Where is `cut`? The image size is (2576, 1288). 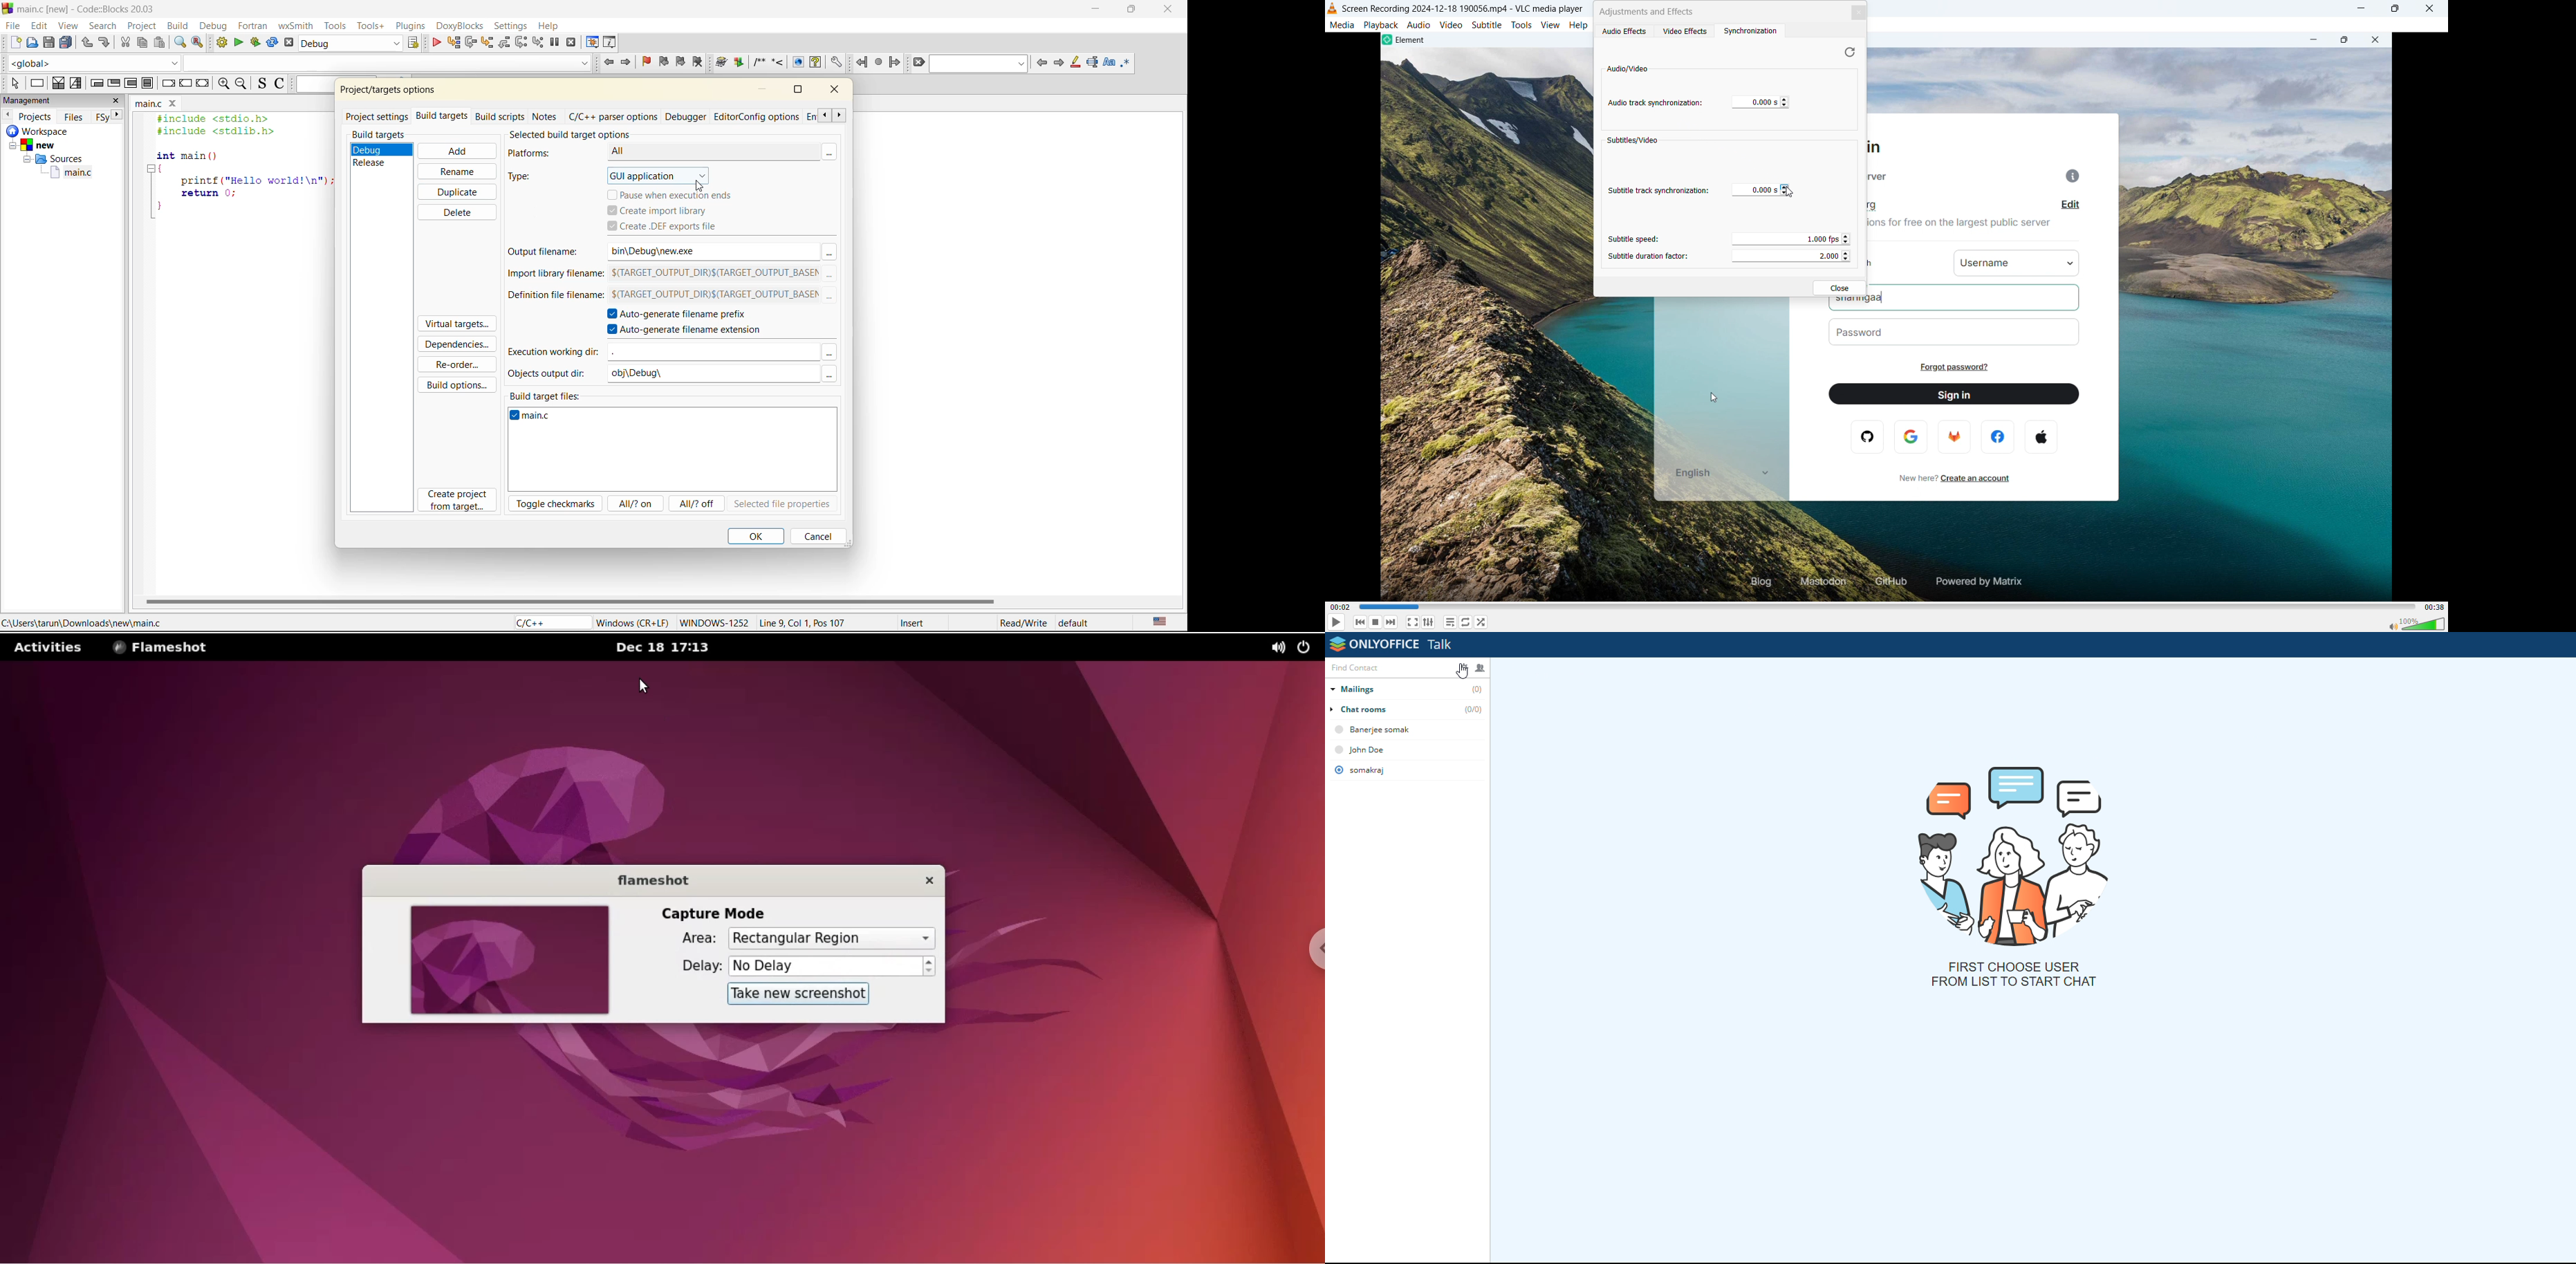
cut is located at coordinates (126, 42).